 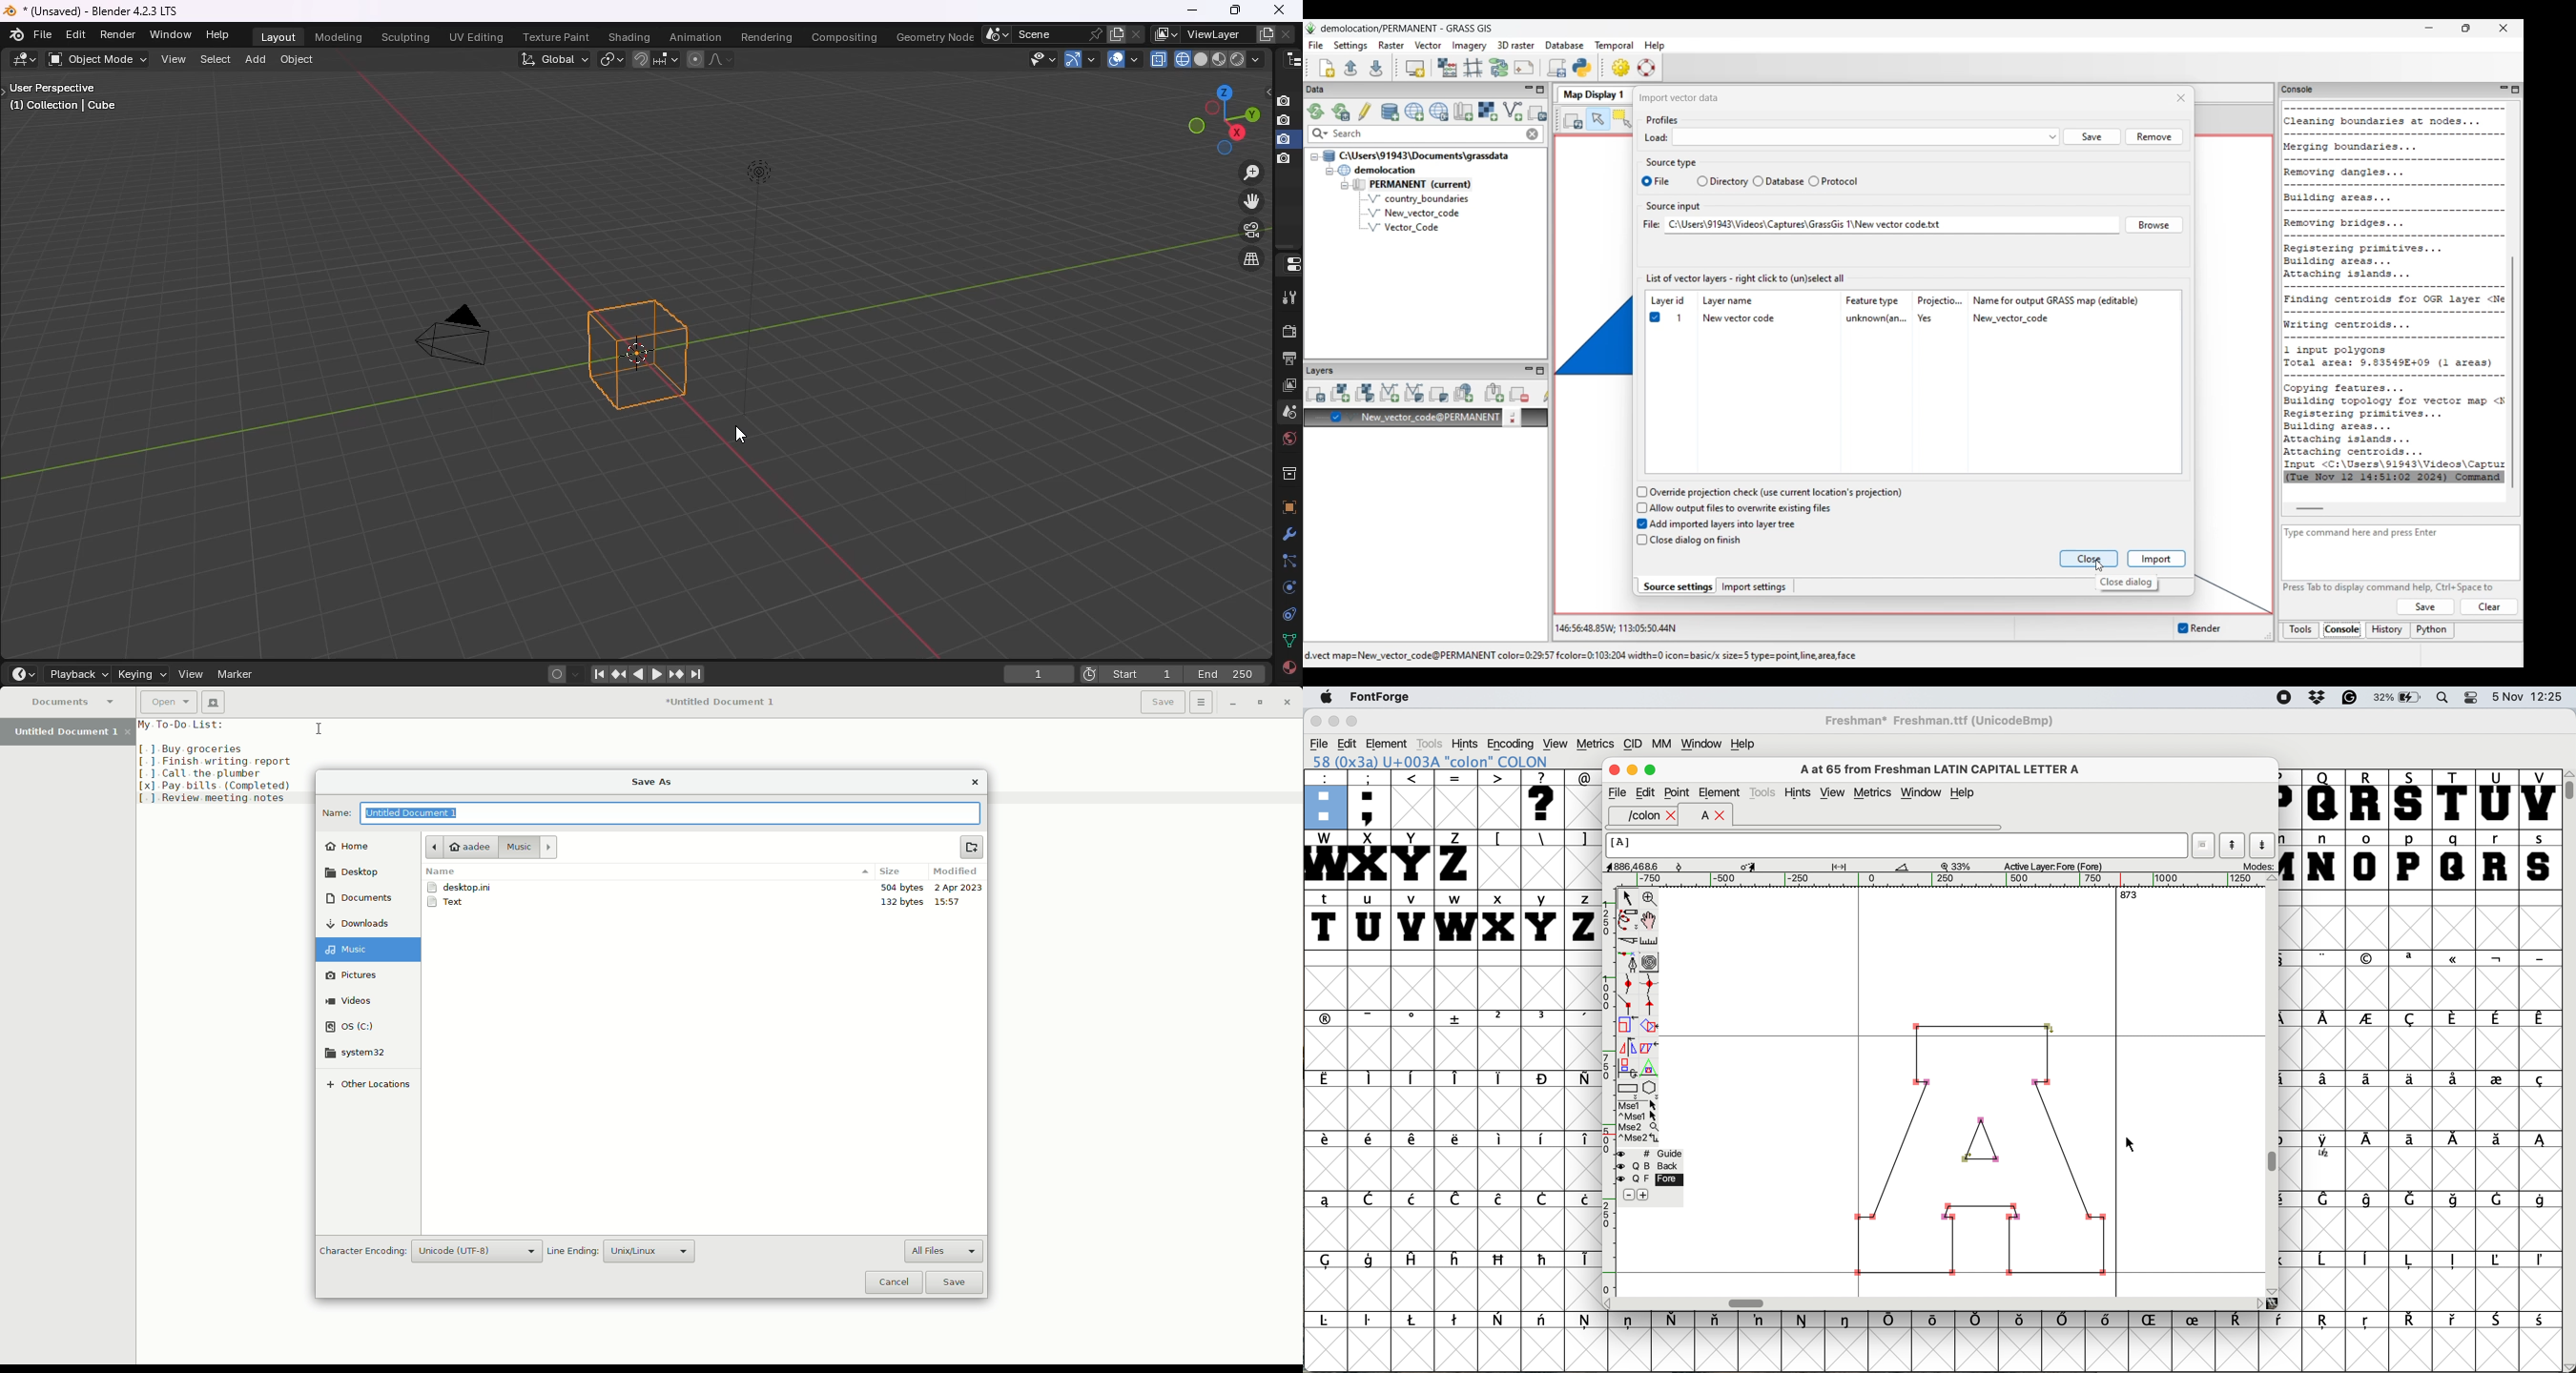 I want to click on symbol, so click(x=2454, y=1261).